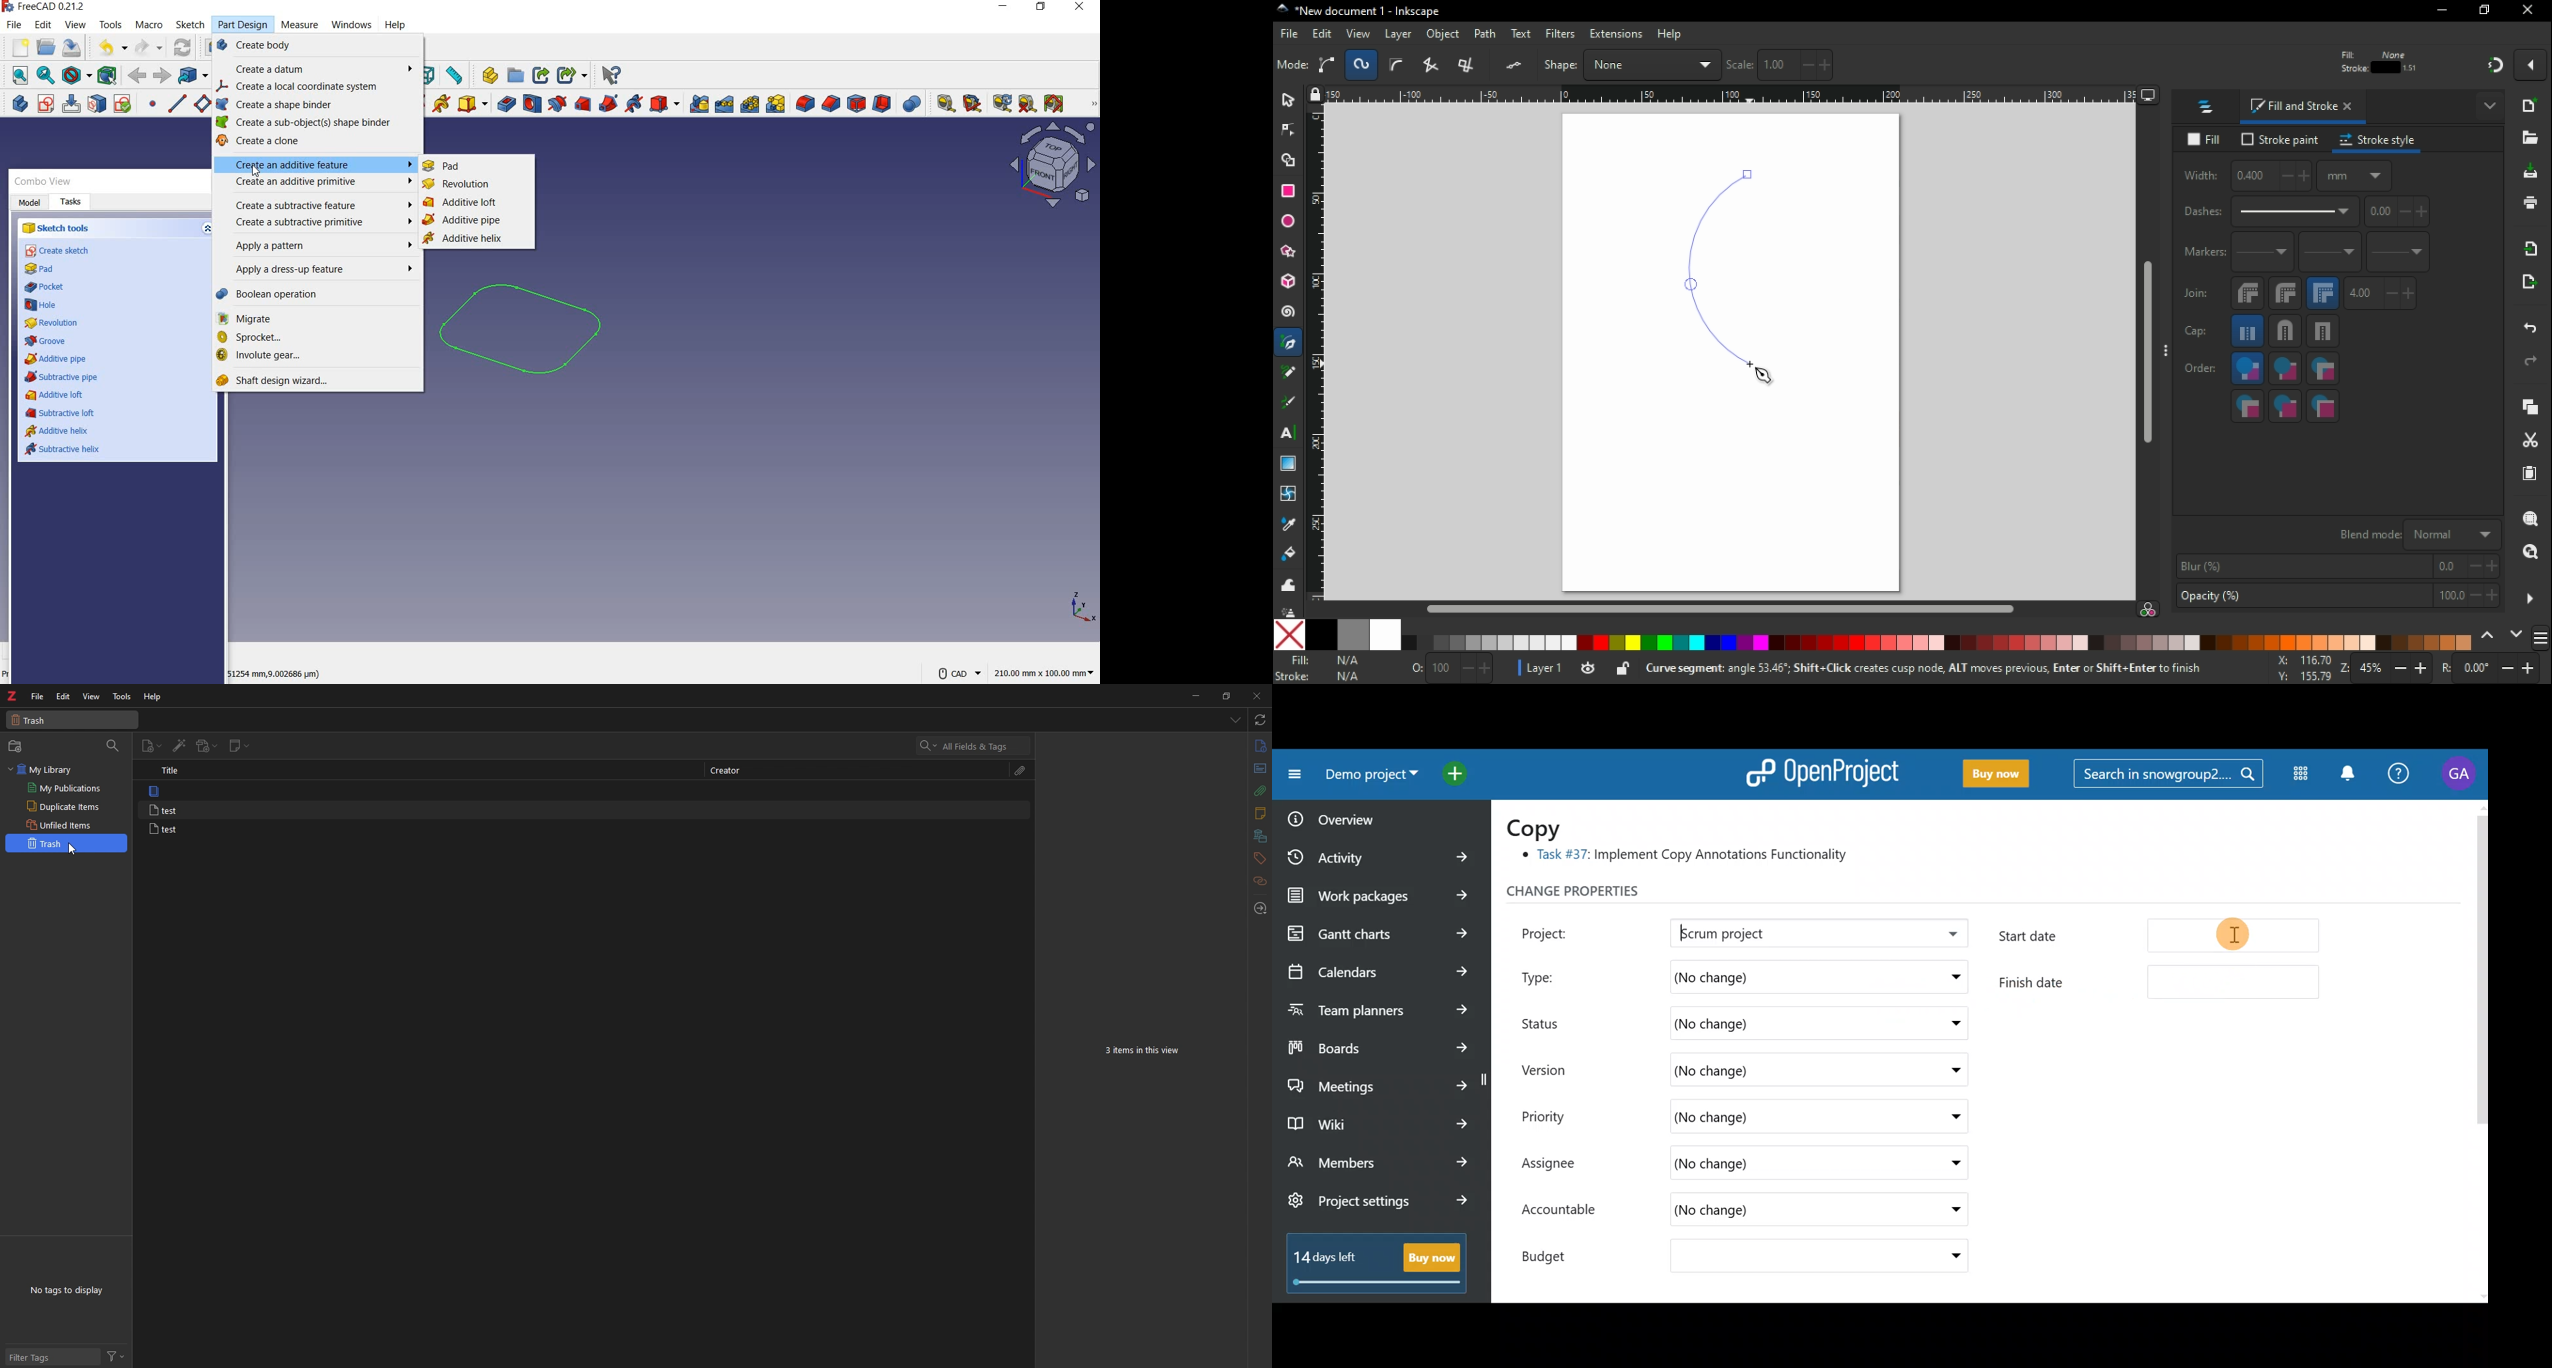  Describe the element at coordinates (1488, 34) in the screenshot. I see `path` at that location.